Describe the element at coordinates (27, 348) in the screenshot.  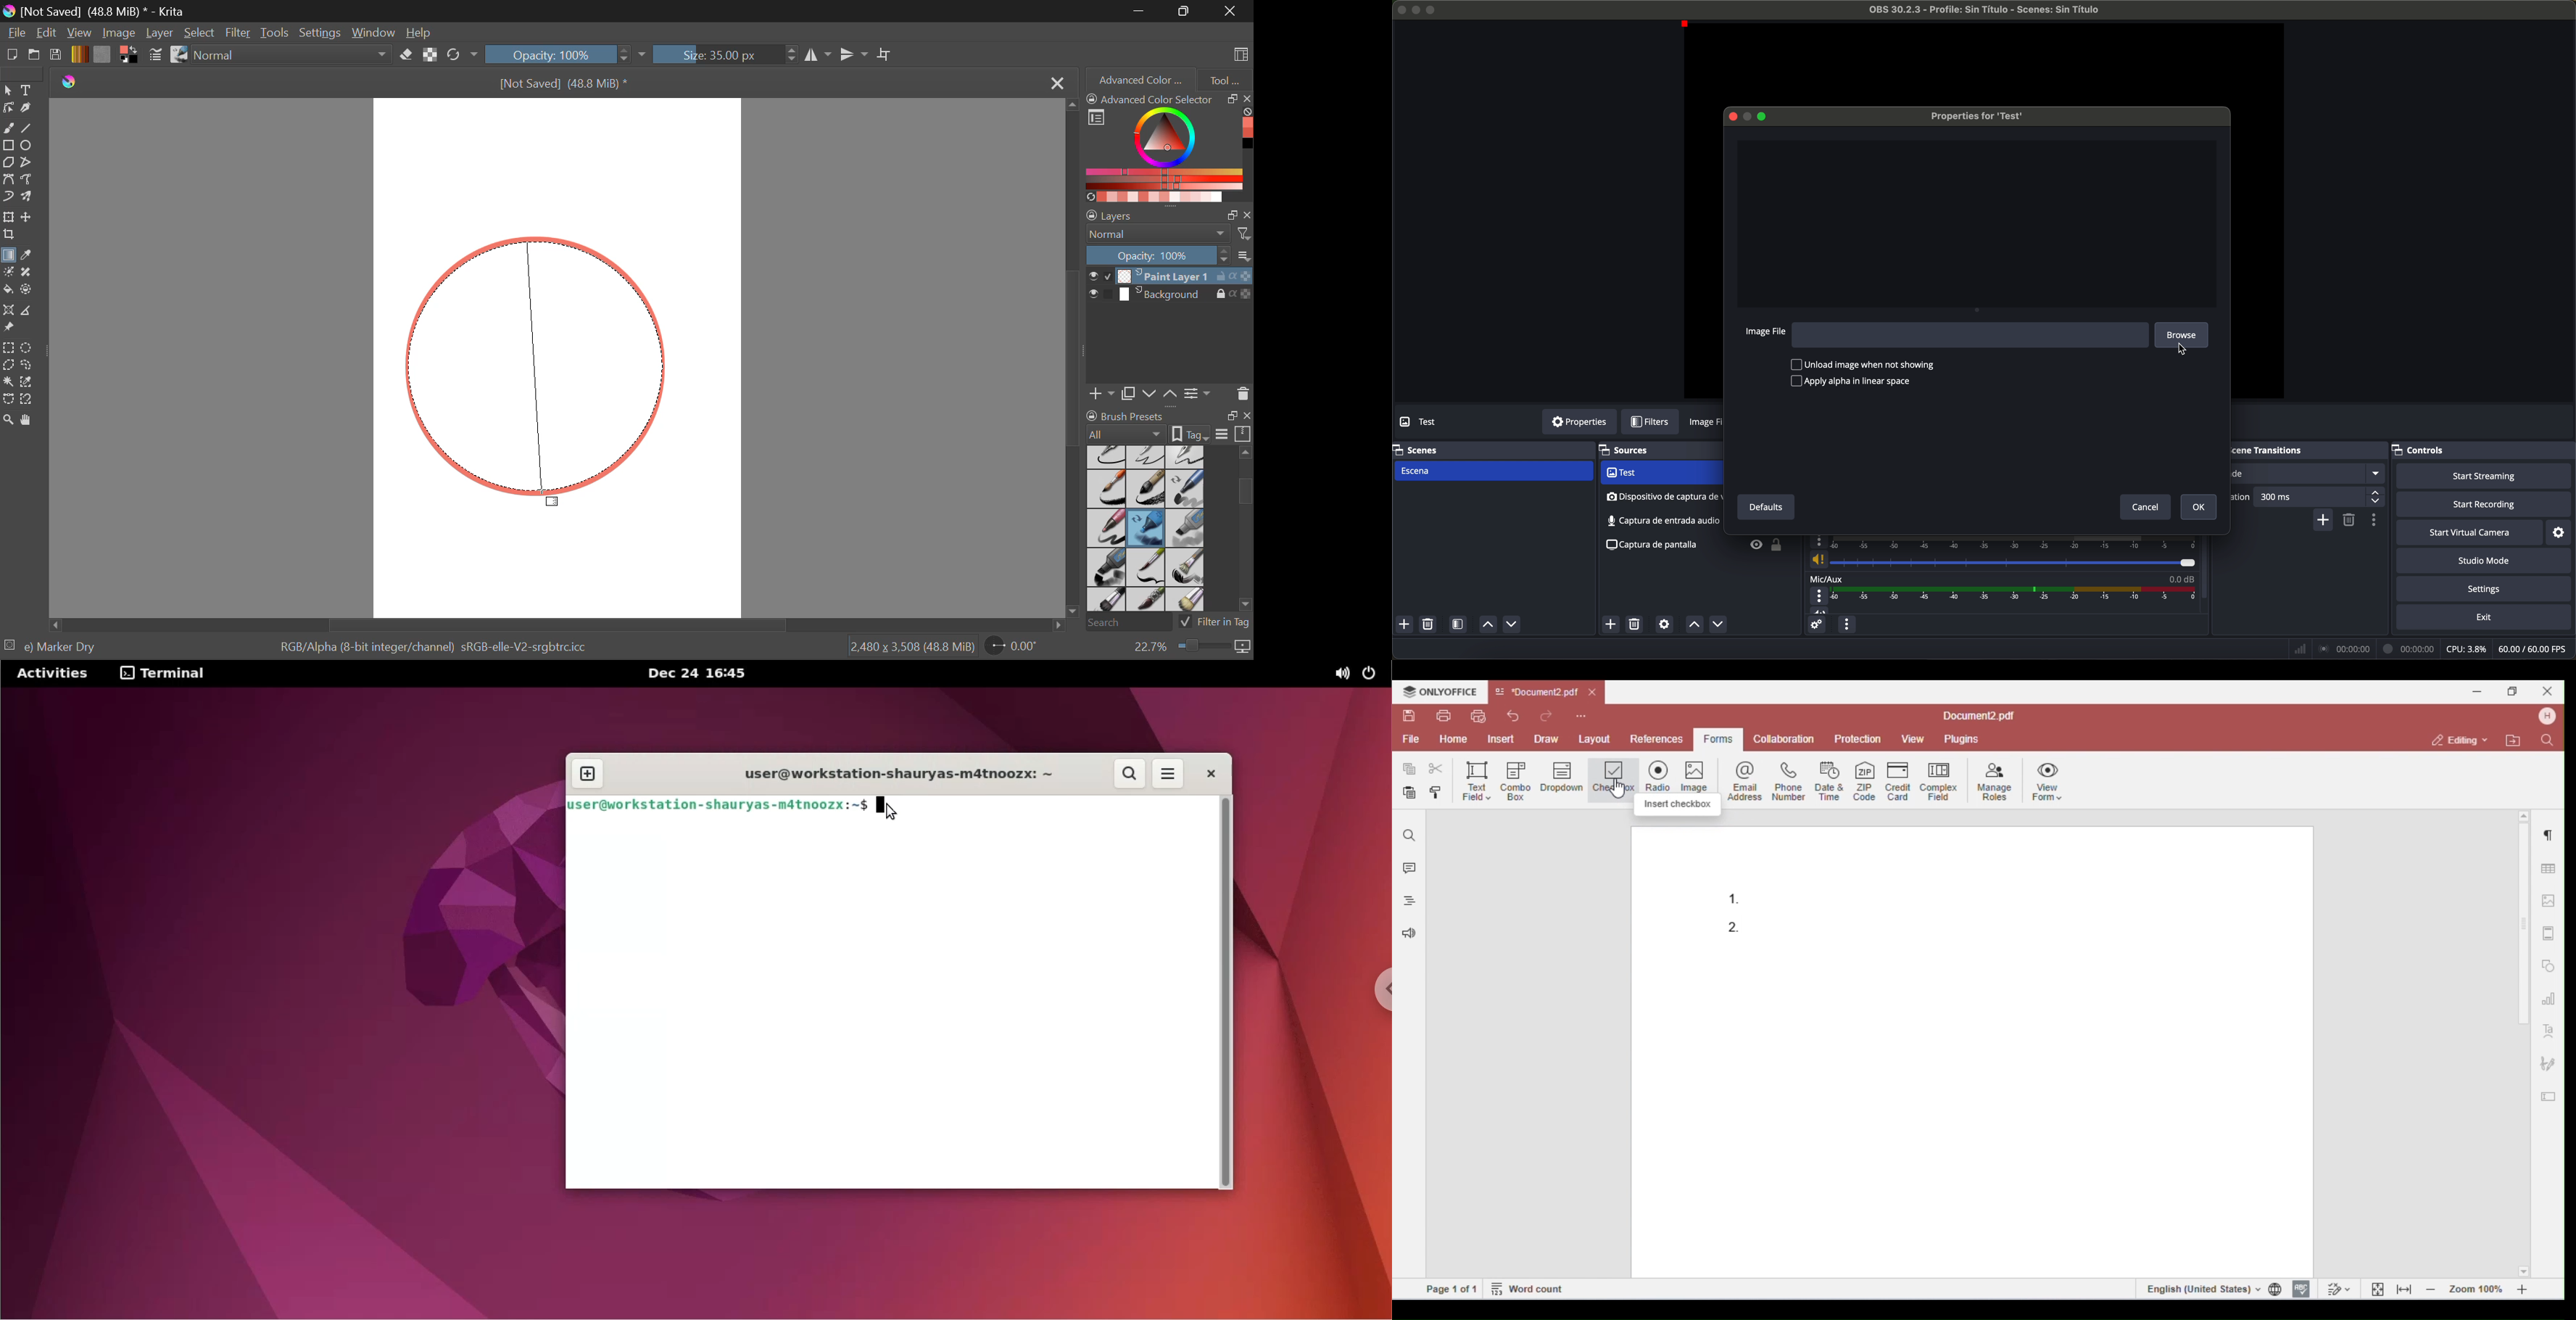
I see `Elliptical Selection Tool` at that location.